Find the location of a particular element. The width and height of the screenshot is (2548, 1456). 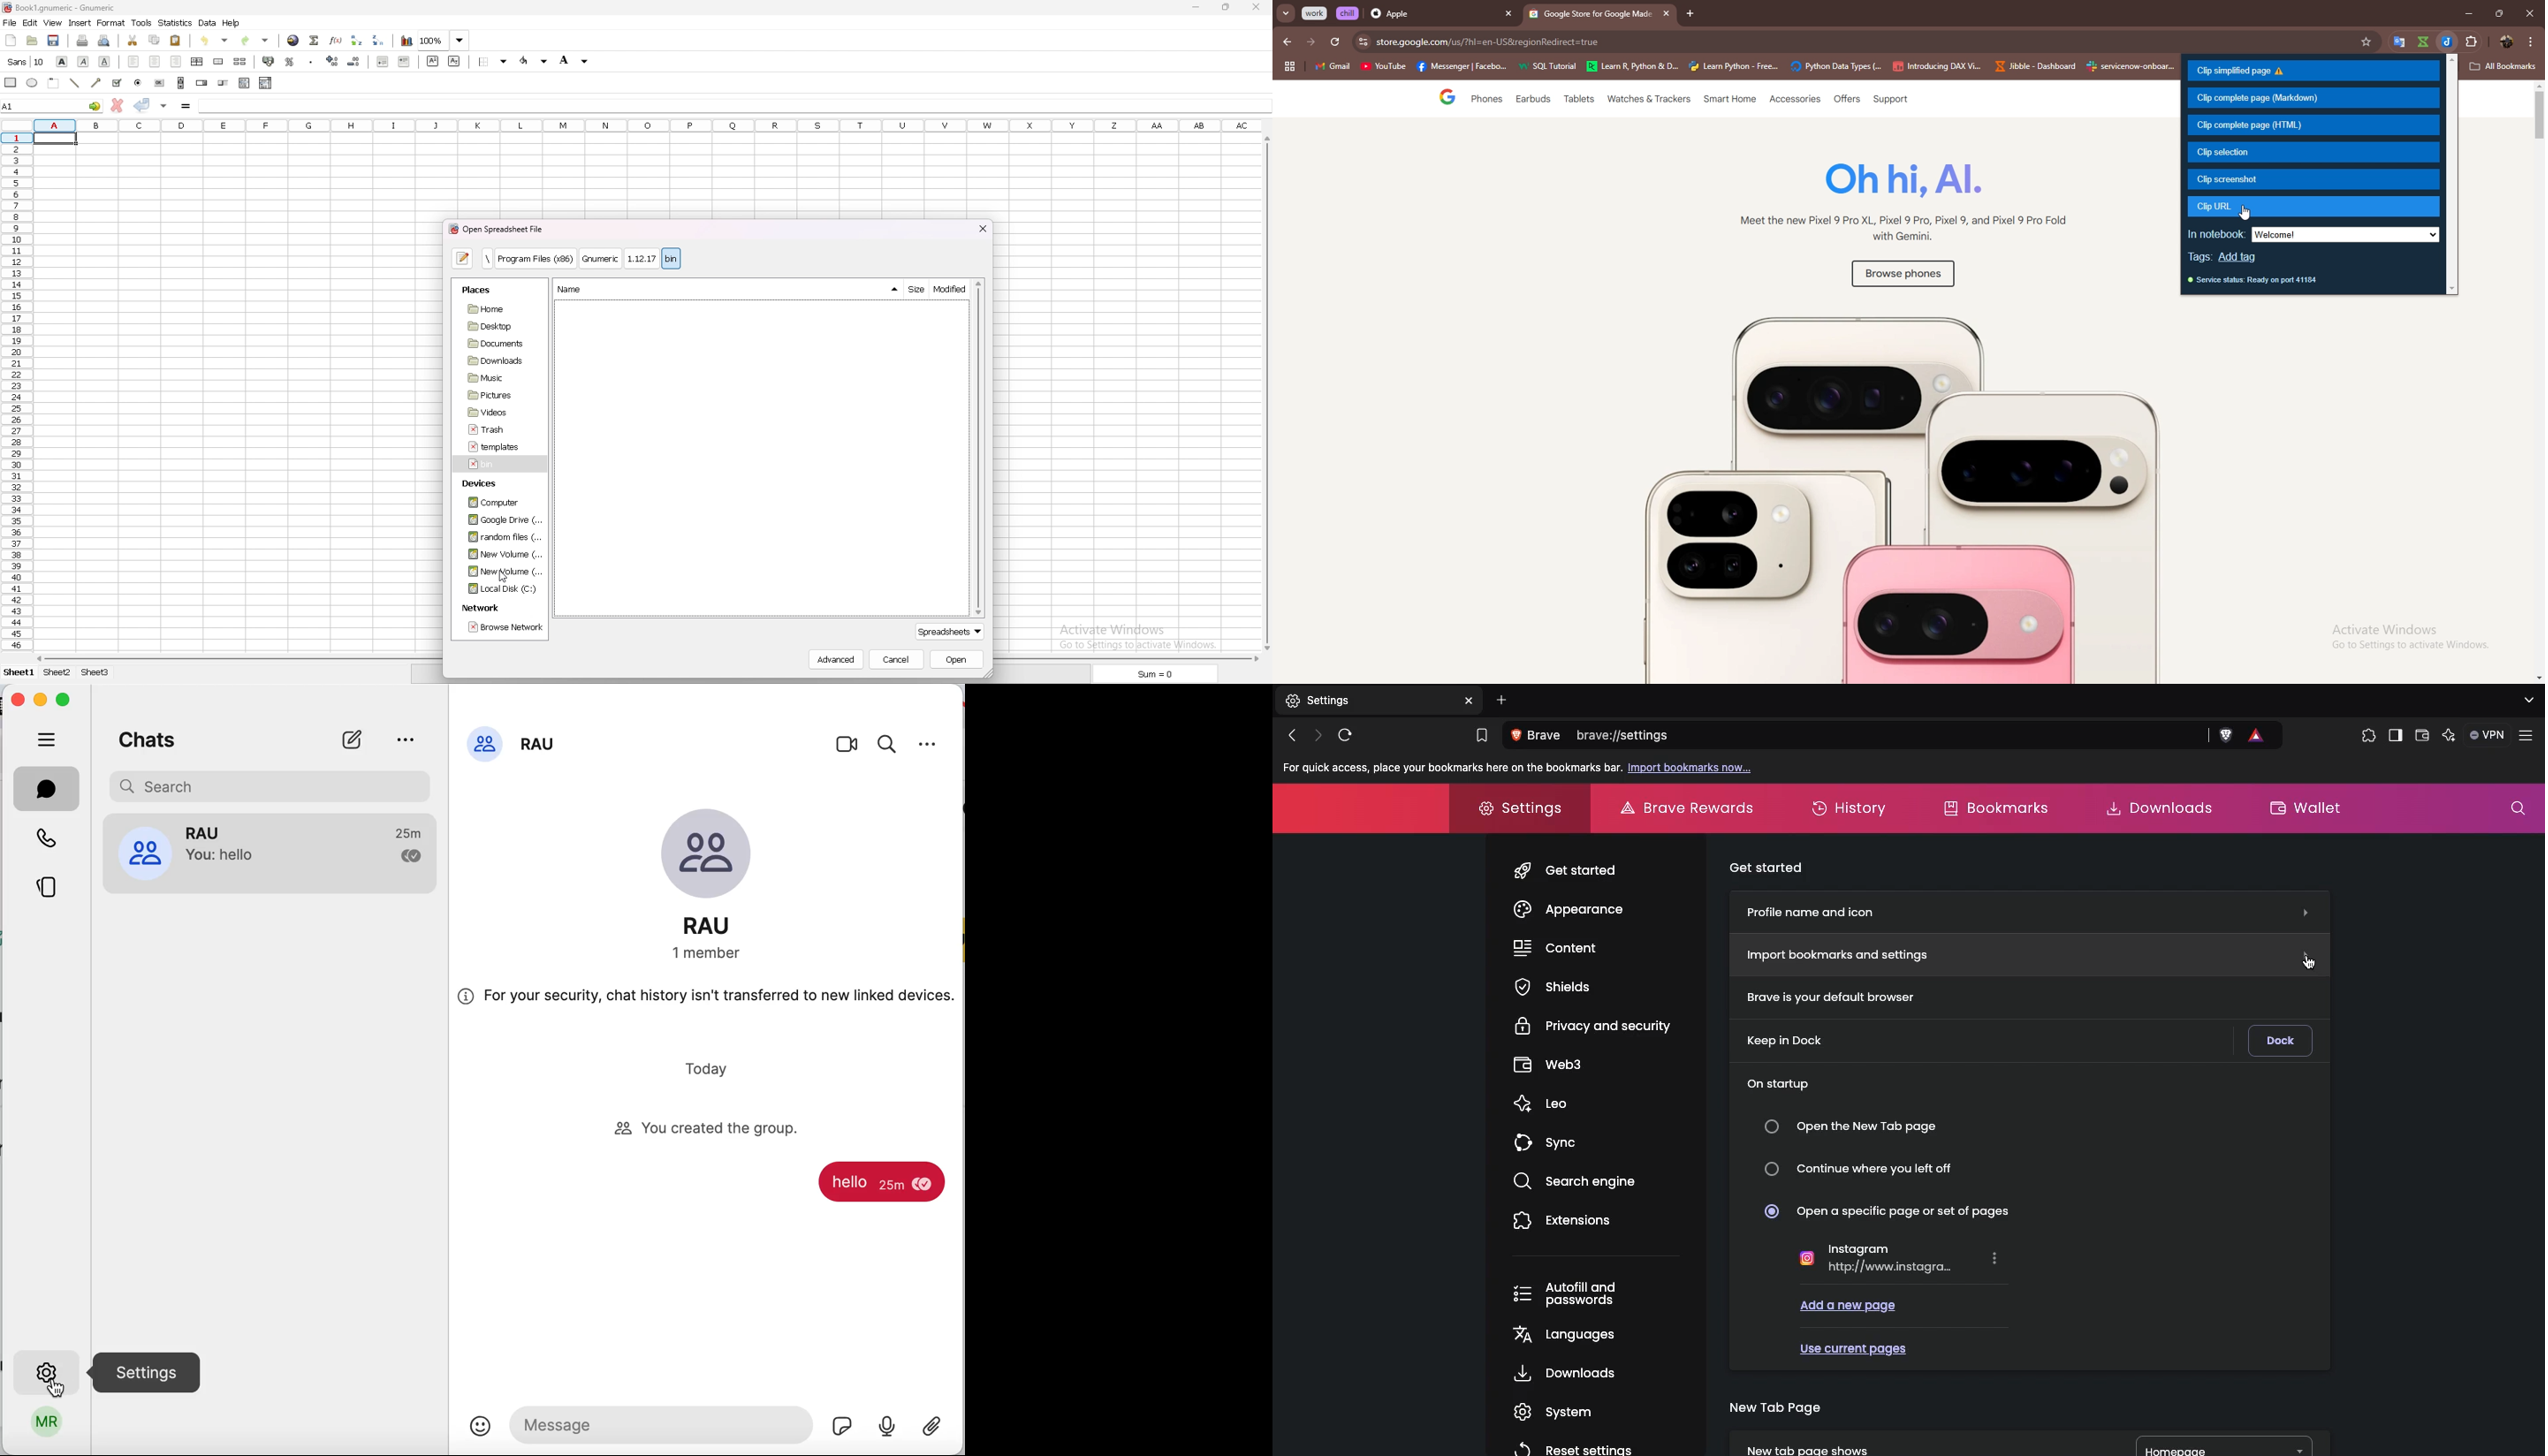

close is located at coordinates (2529, 13).